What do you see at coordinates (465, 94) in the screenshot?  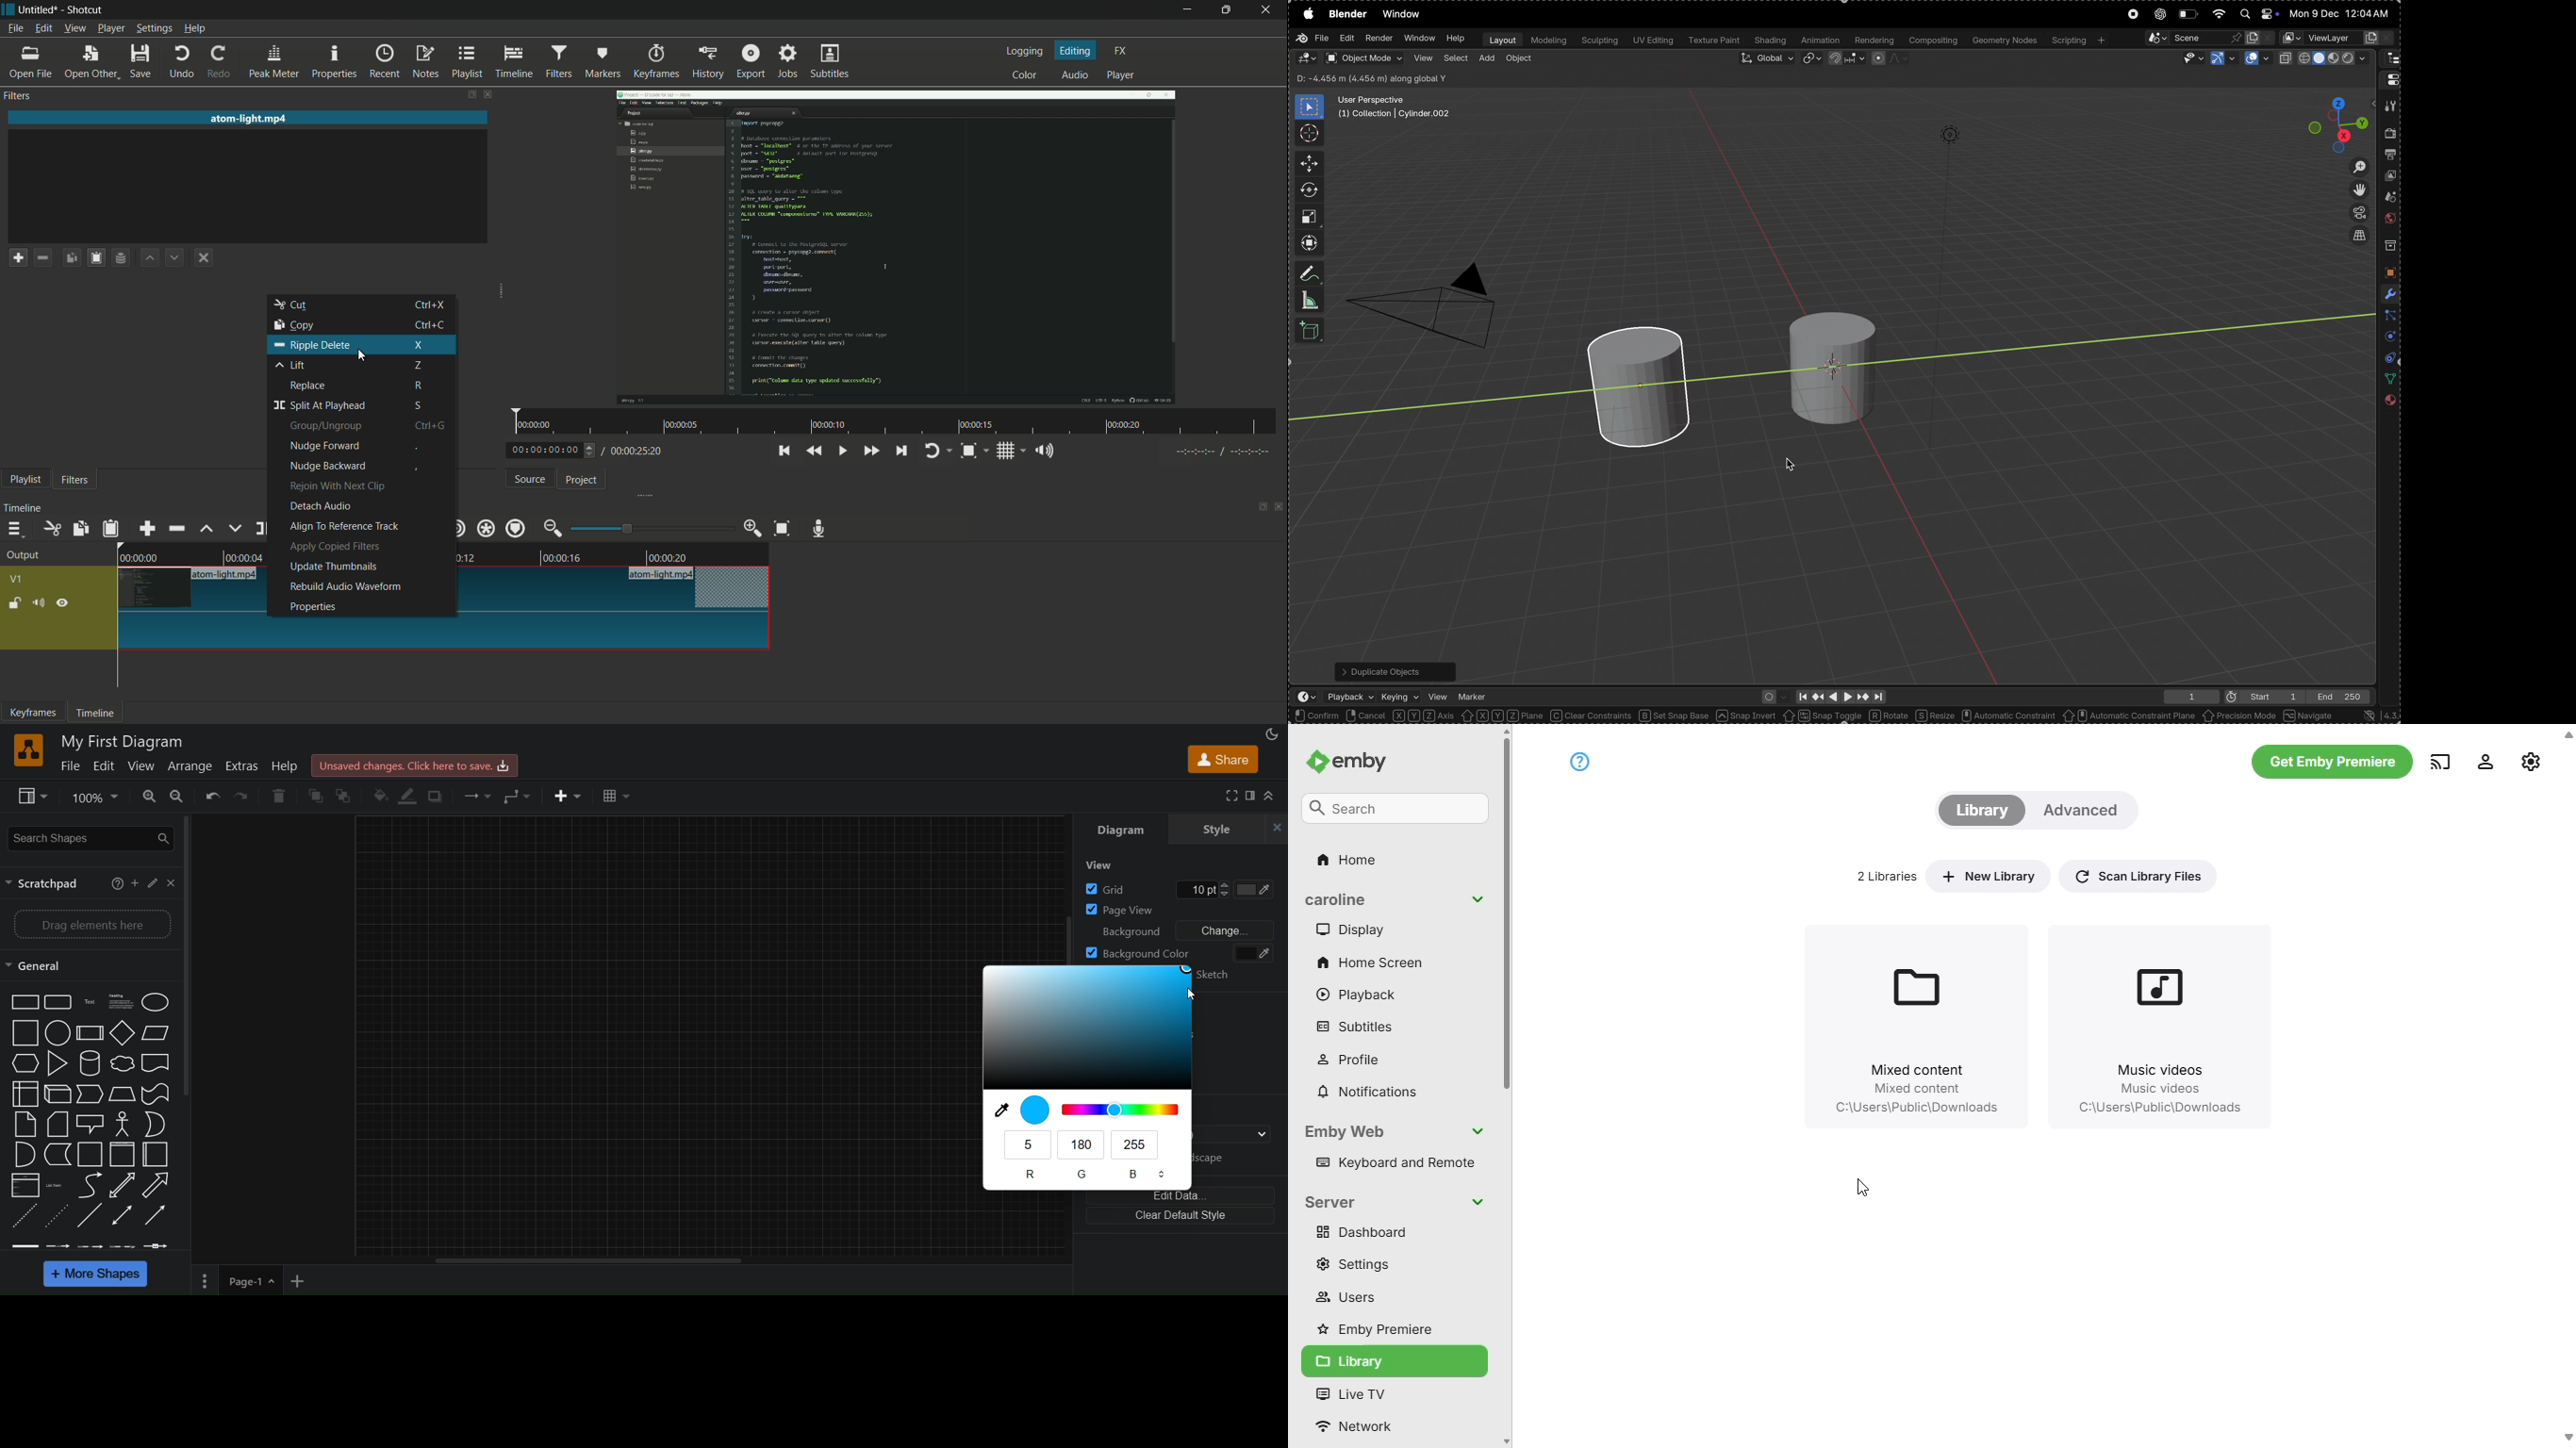 I see `change layout` at bounding box center [465, 94].